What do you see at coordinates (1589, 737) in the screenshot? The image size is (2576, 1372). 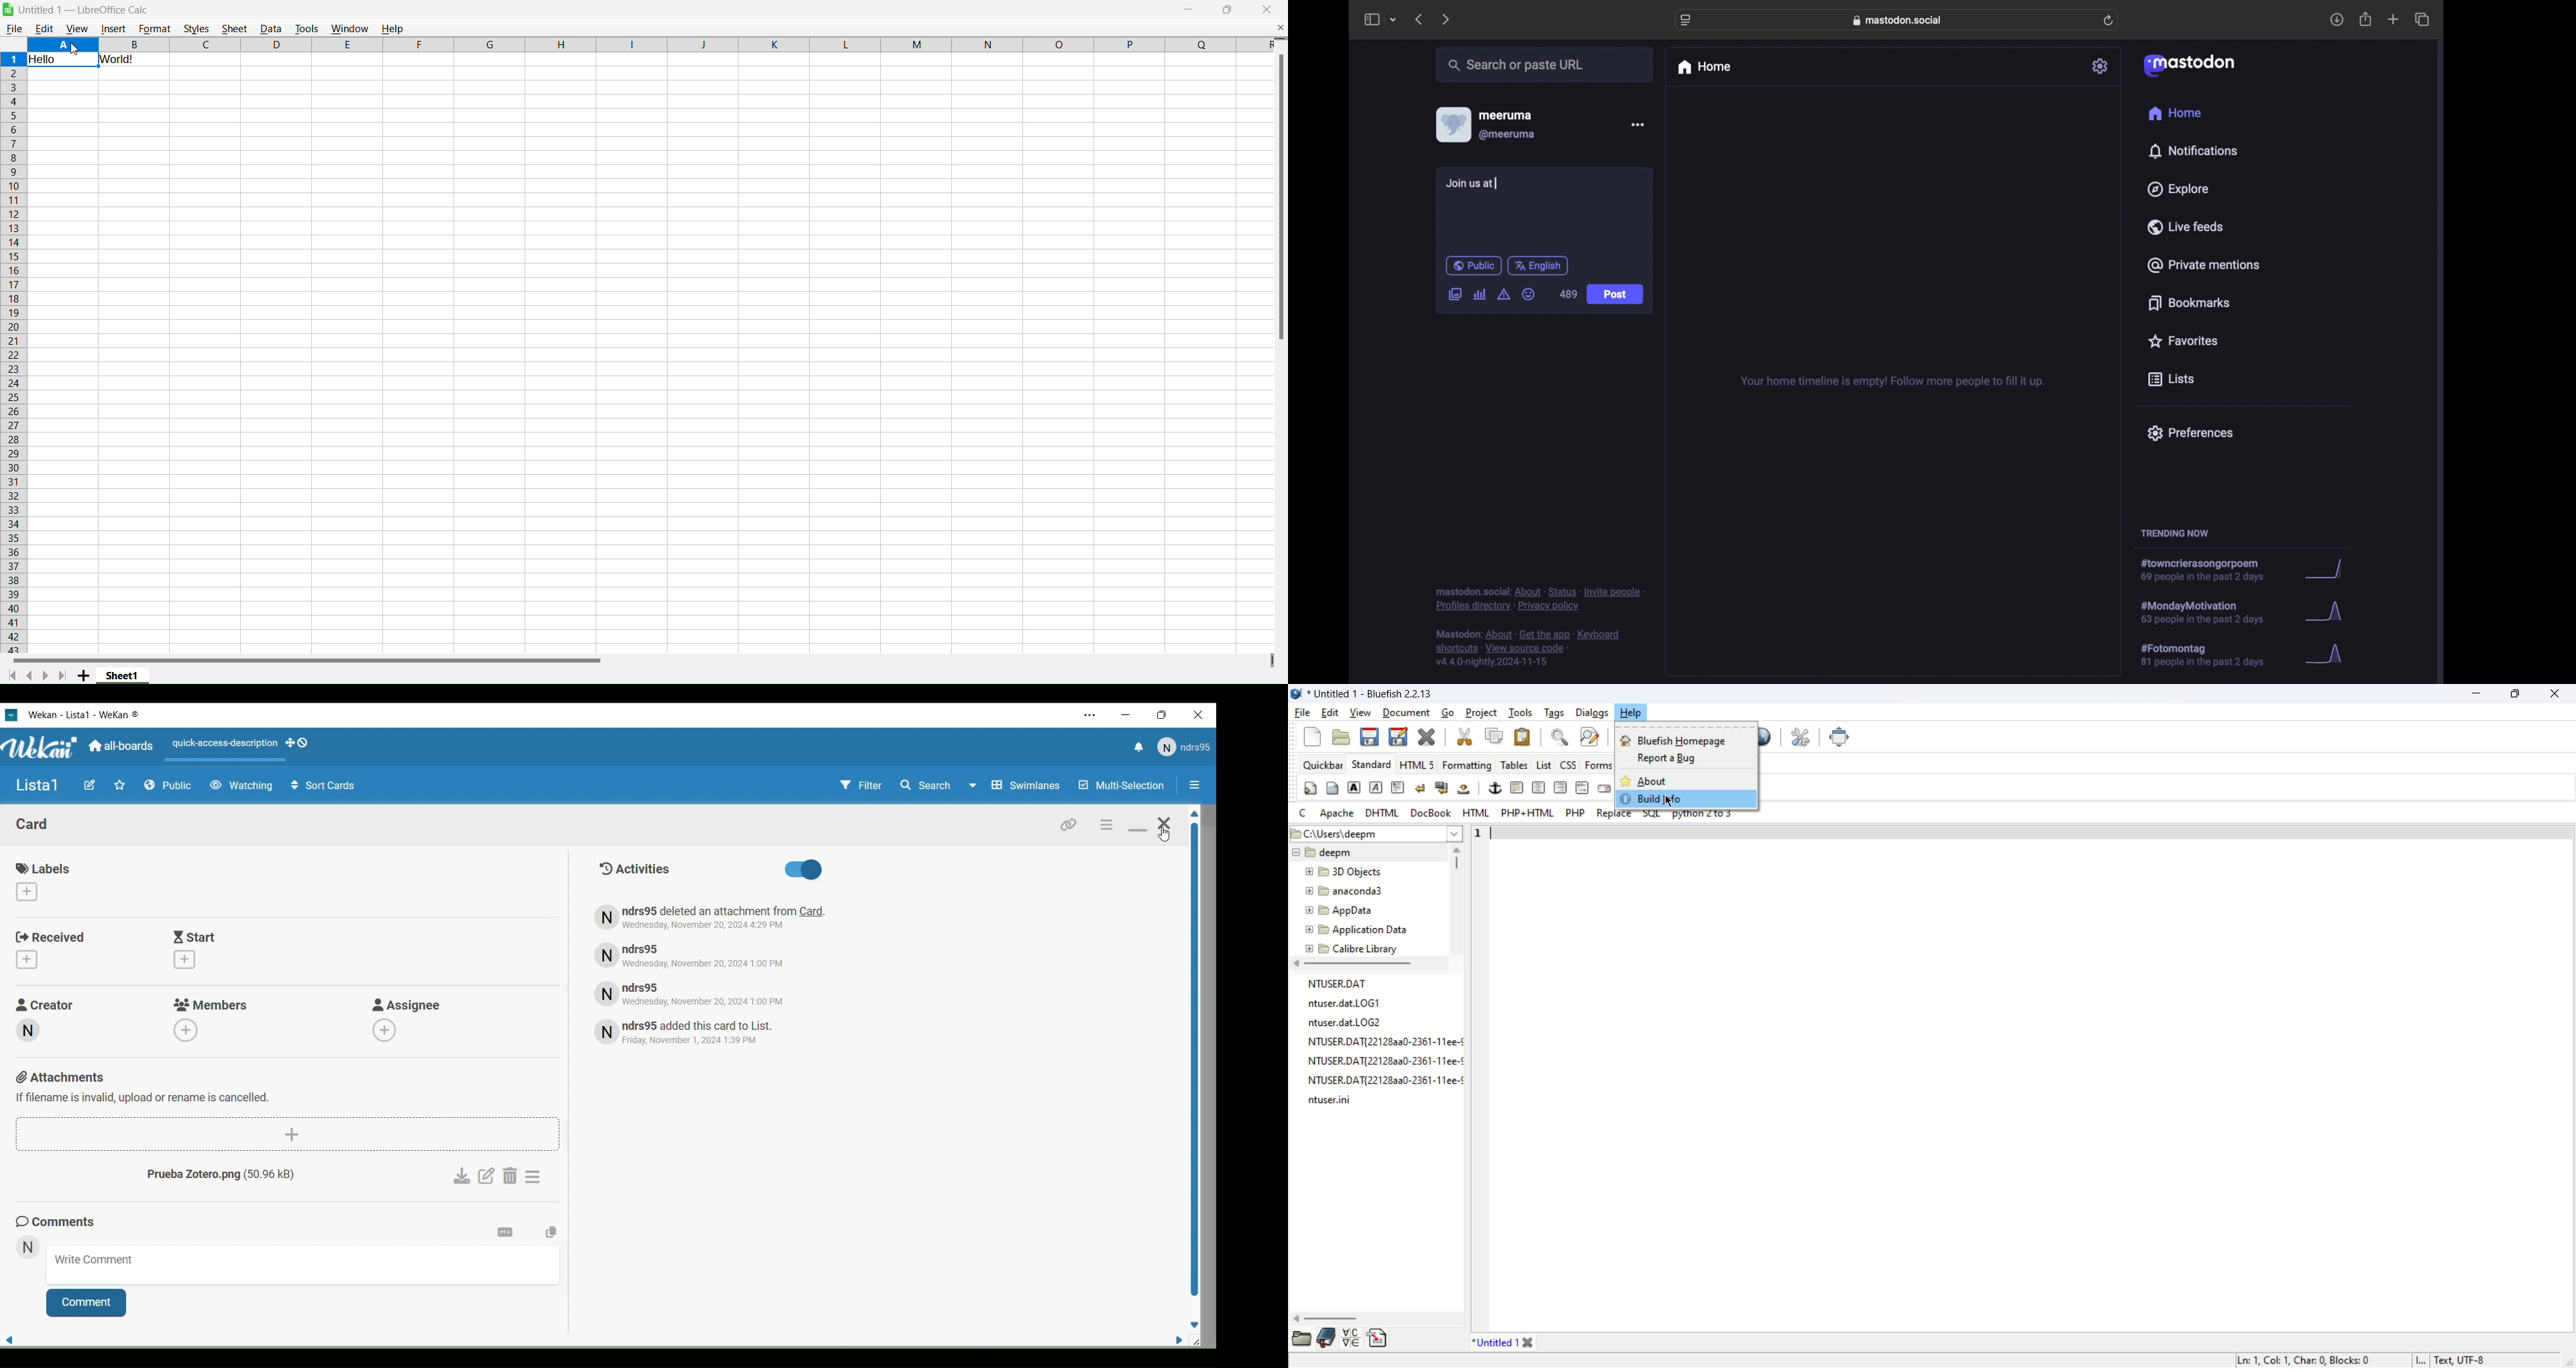 I see `find and replace` at bounding box center [1589, 737].